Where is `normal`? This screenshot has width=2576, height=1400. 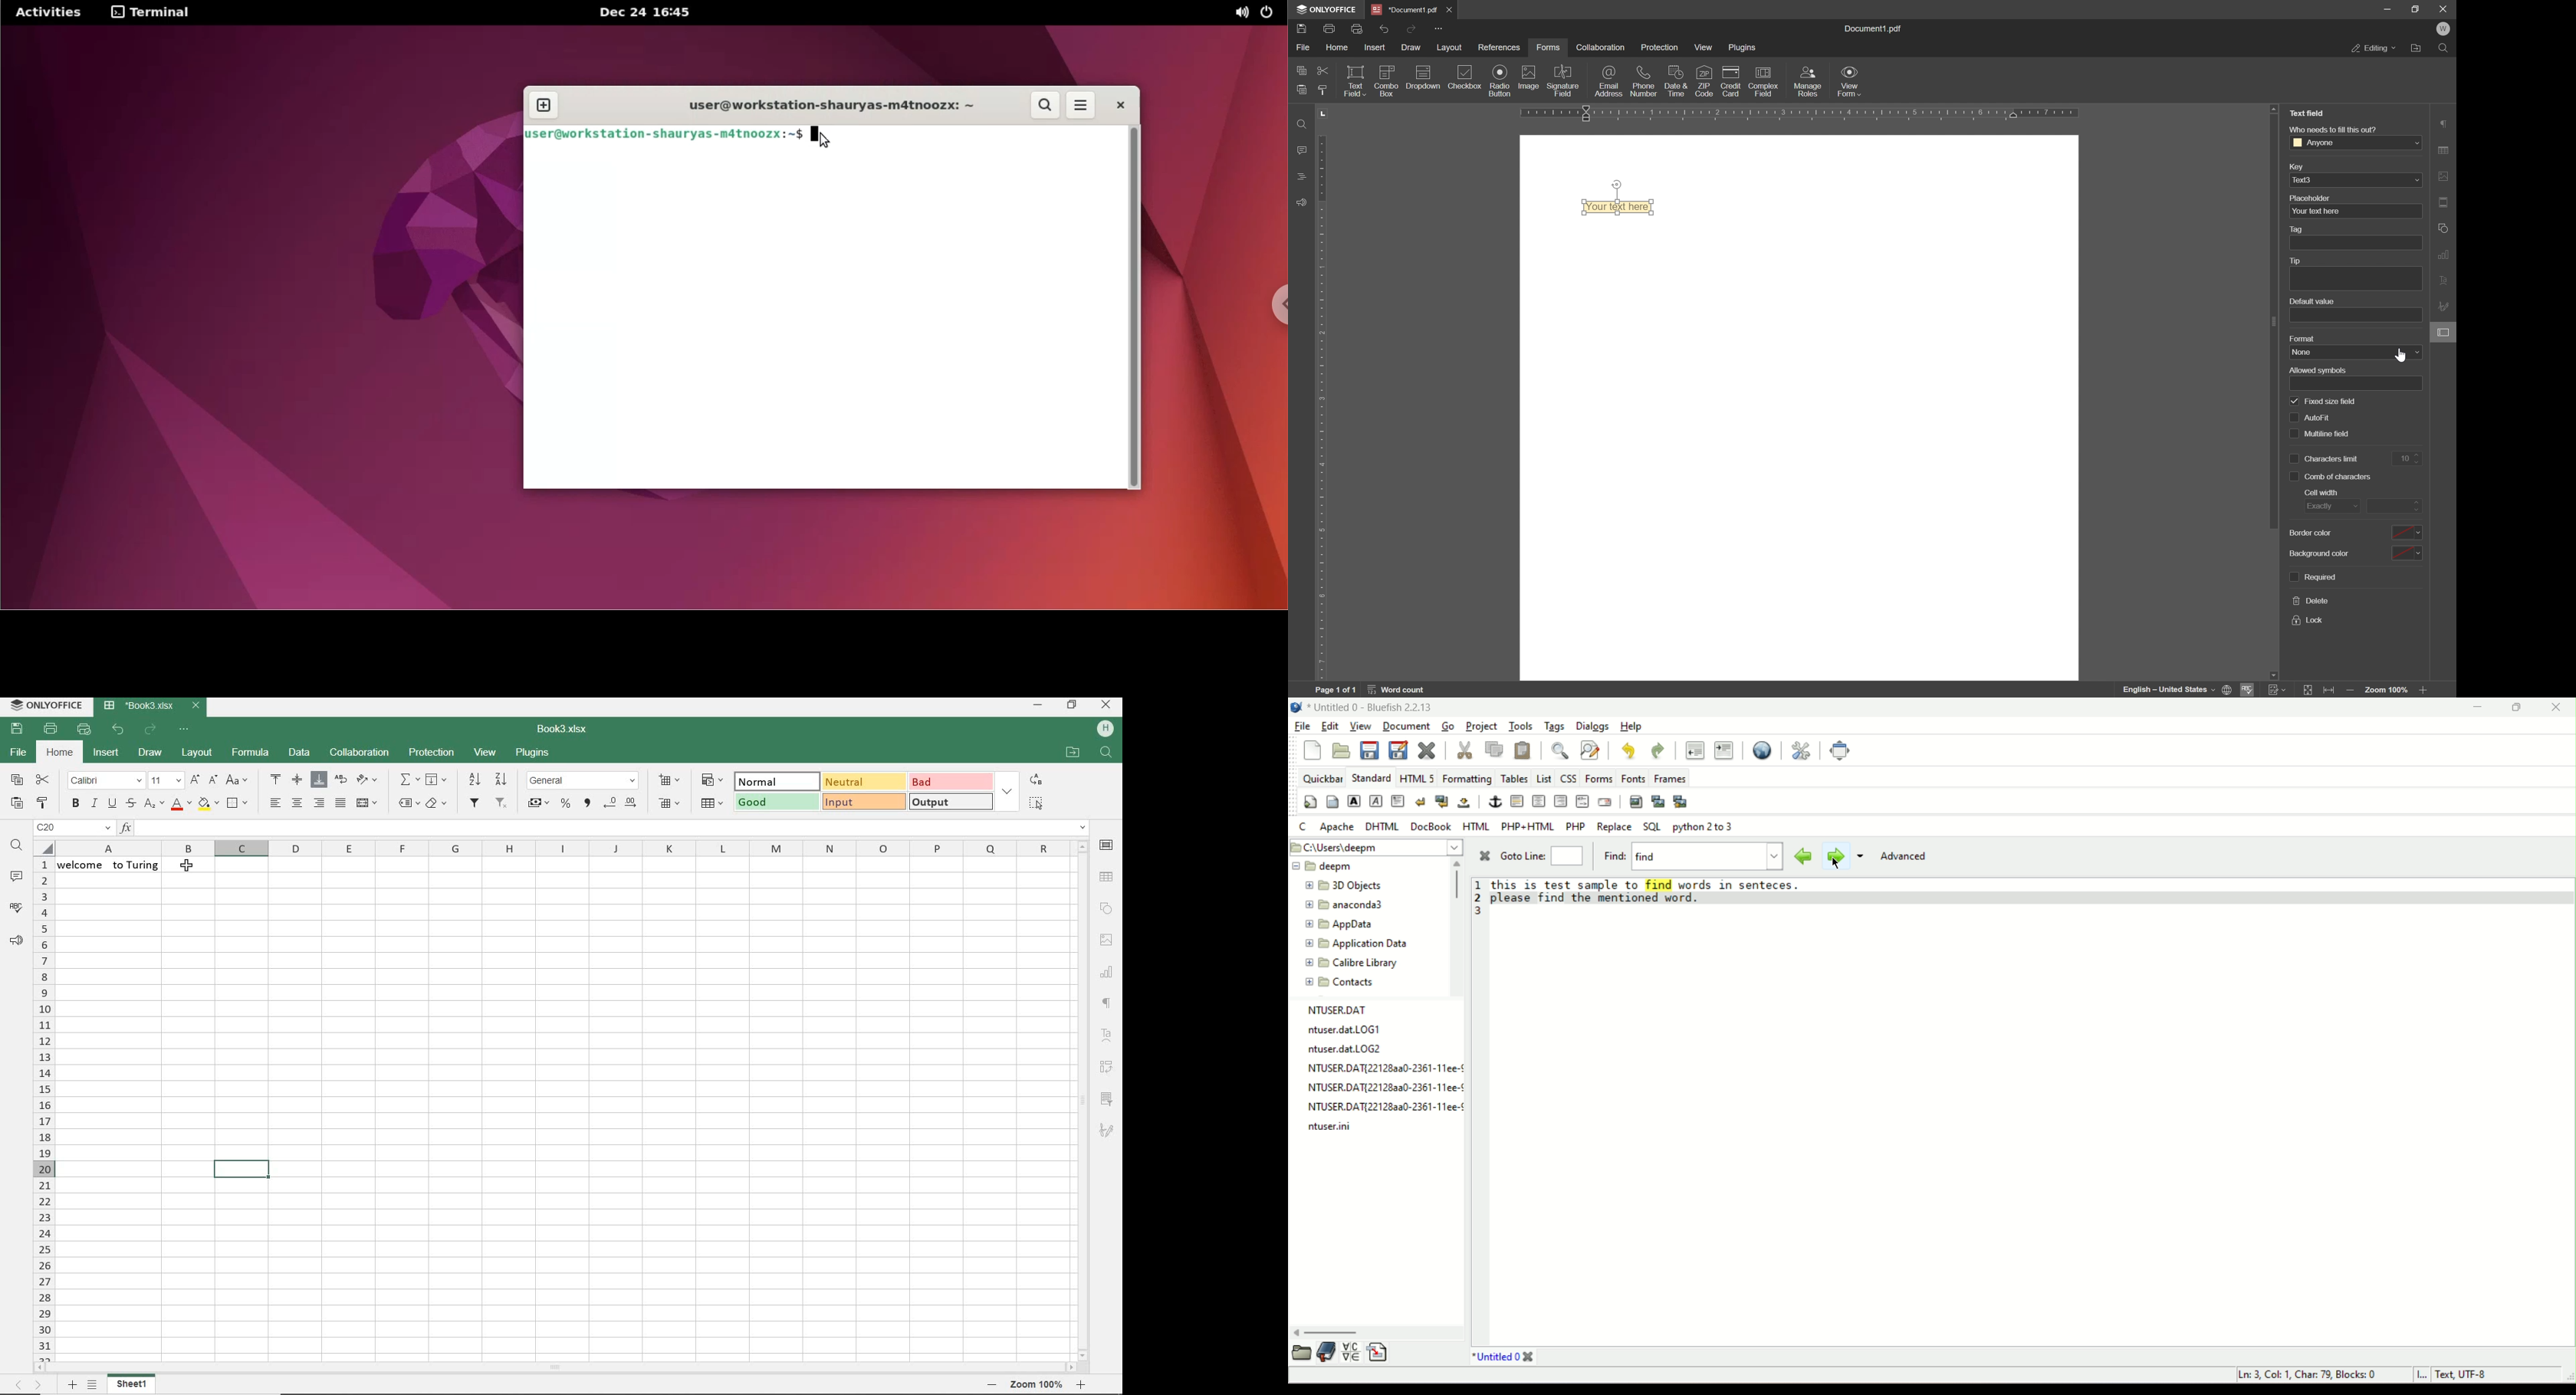
normal is located at coordinates (774, 781).